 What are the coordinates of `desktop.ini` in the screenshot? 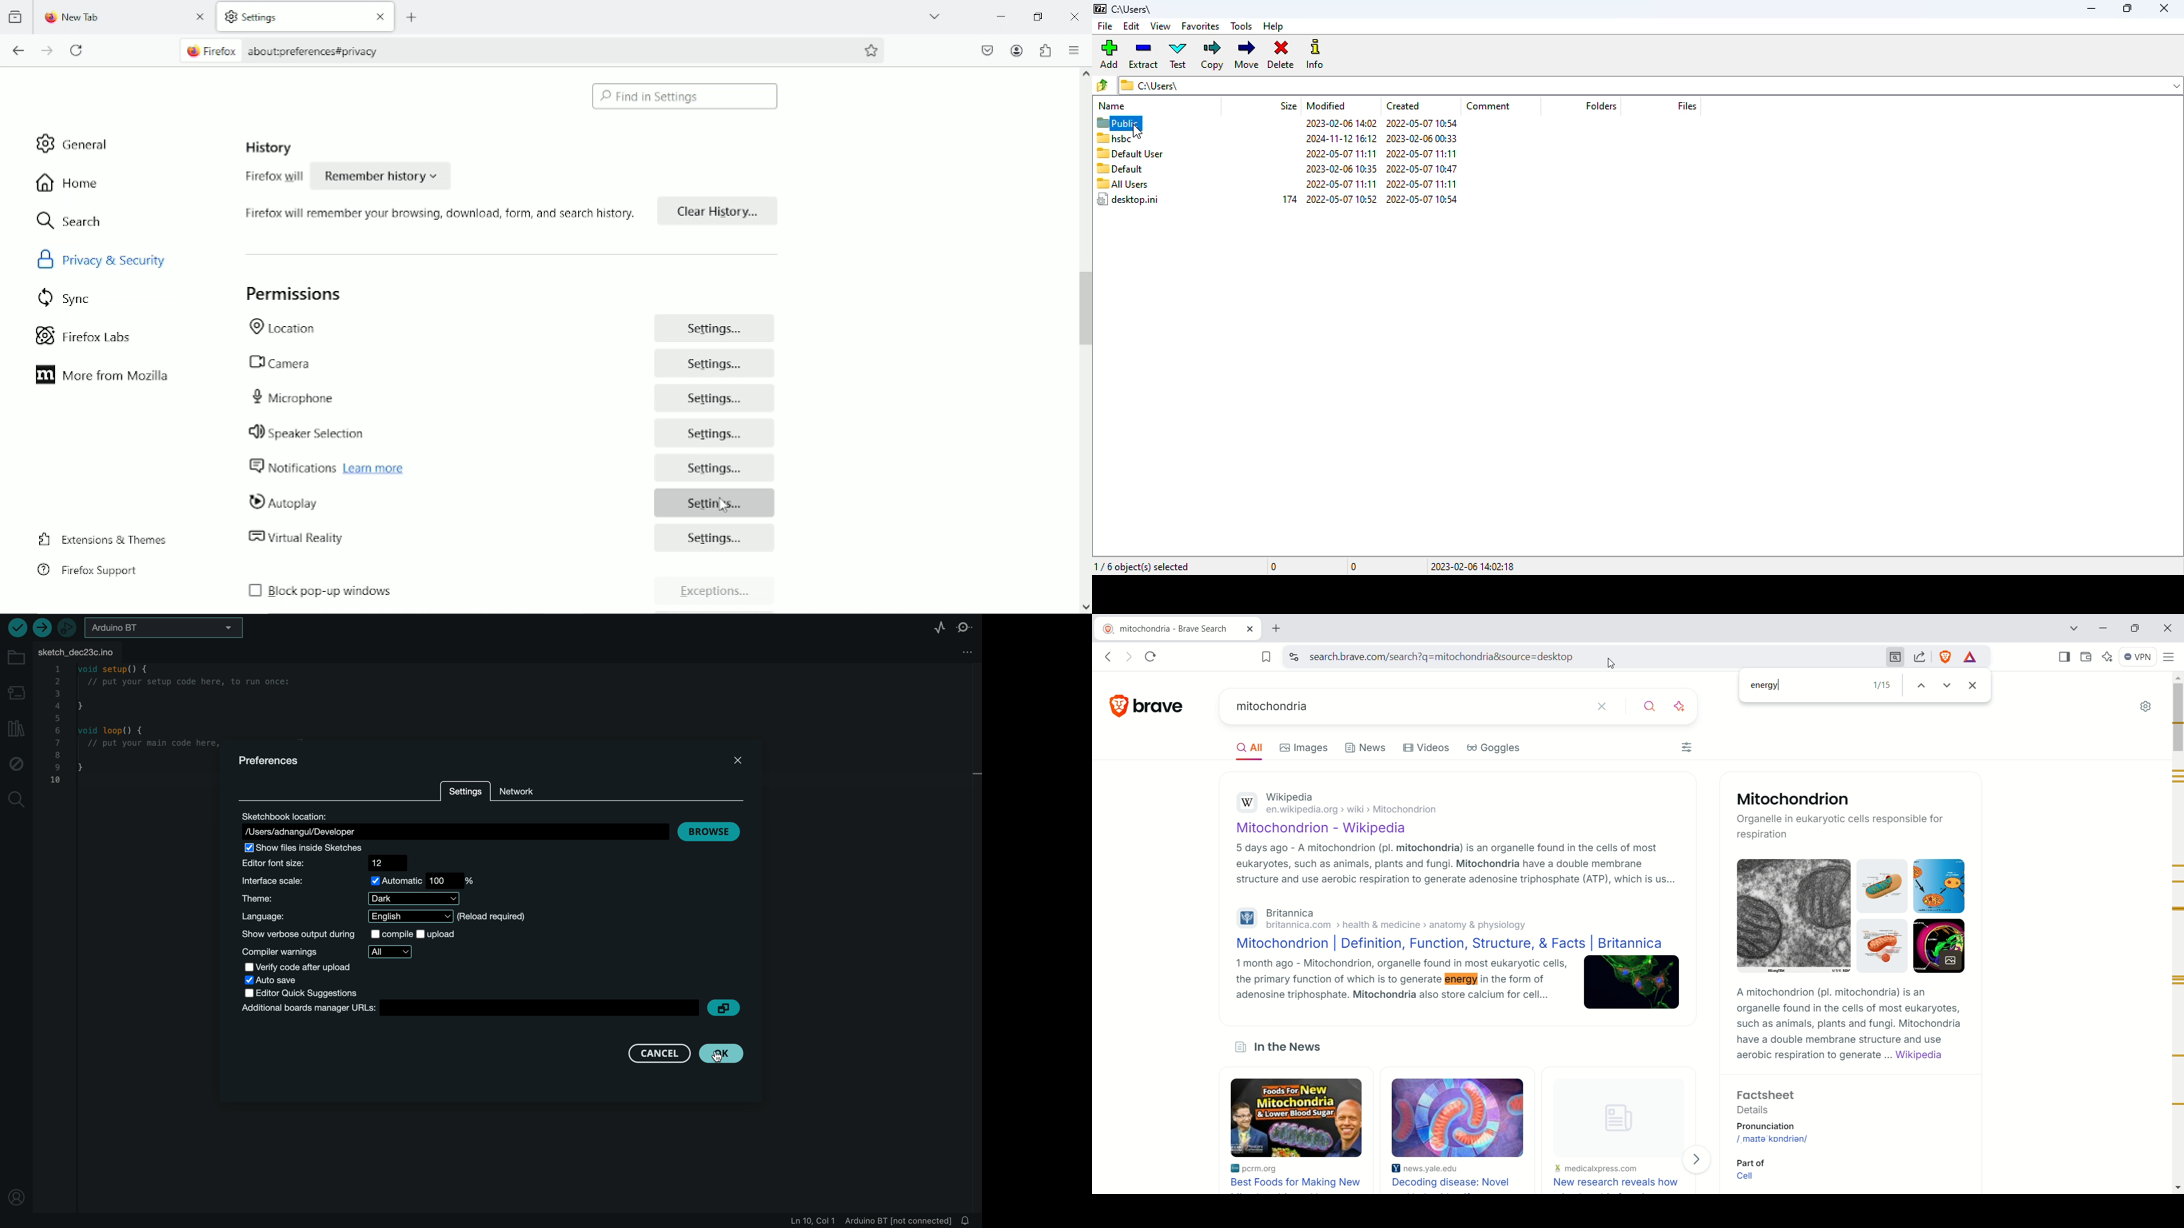 It's located at (1127, 199).